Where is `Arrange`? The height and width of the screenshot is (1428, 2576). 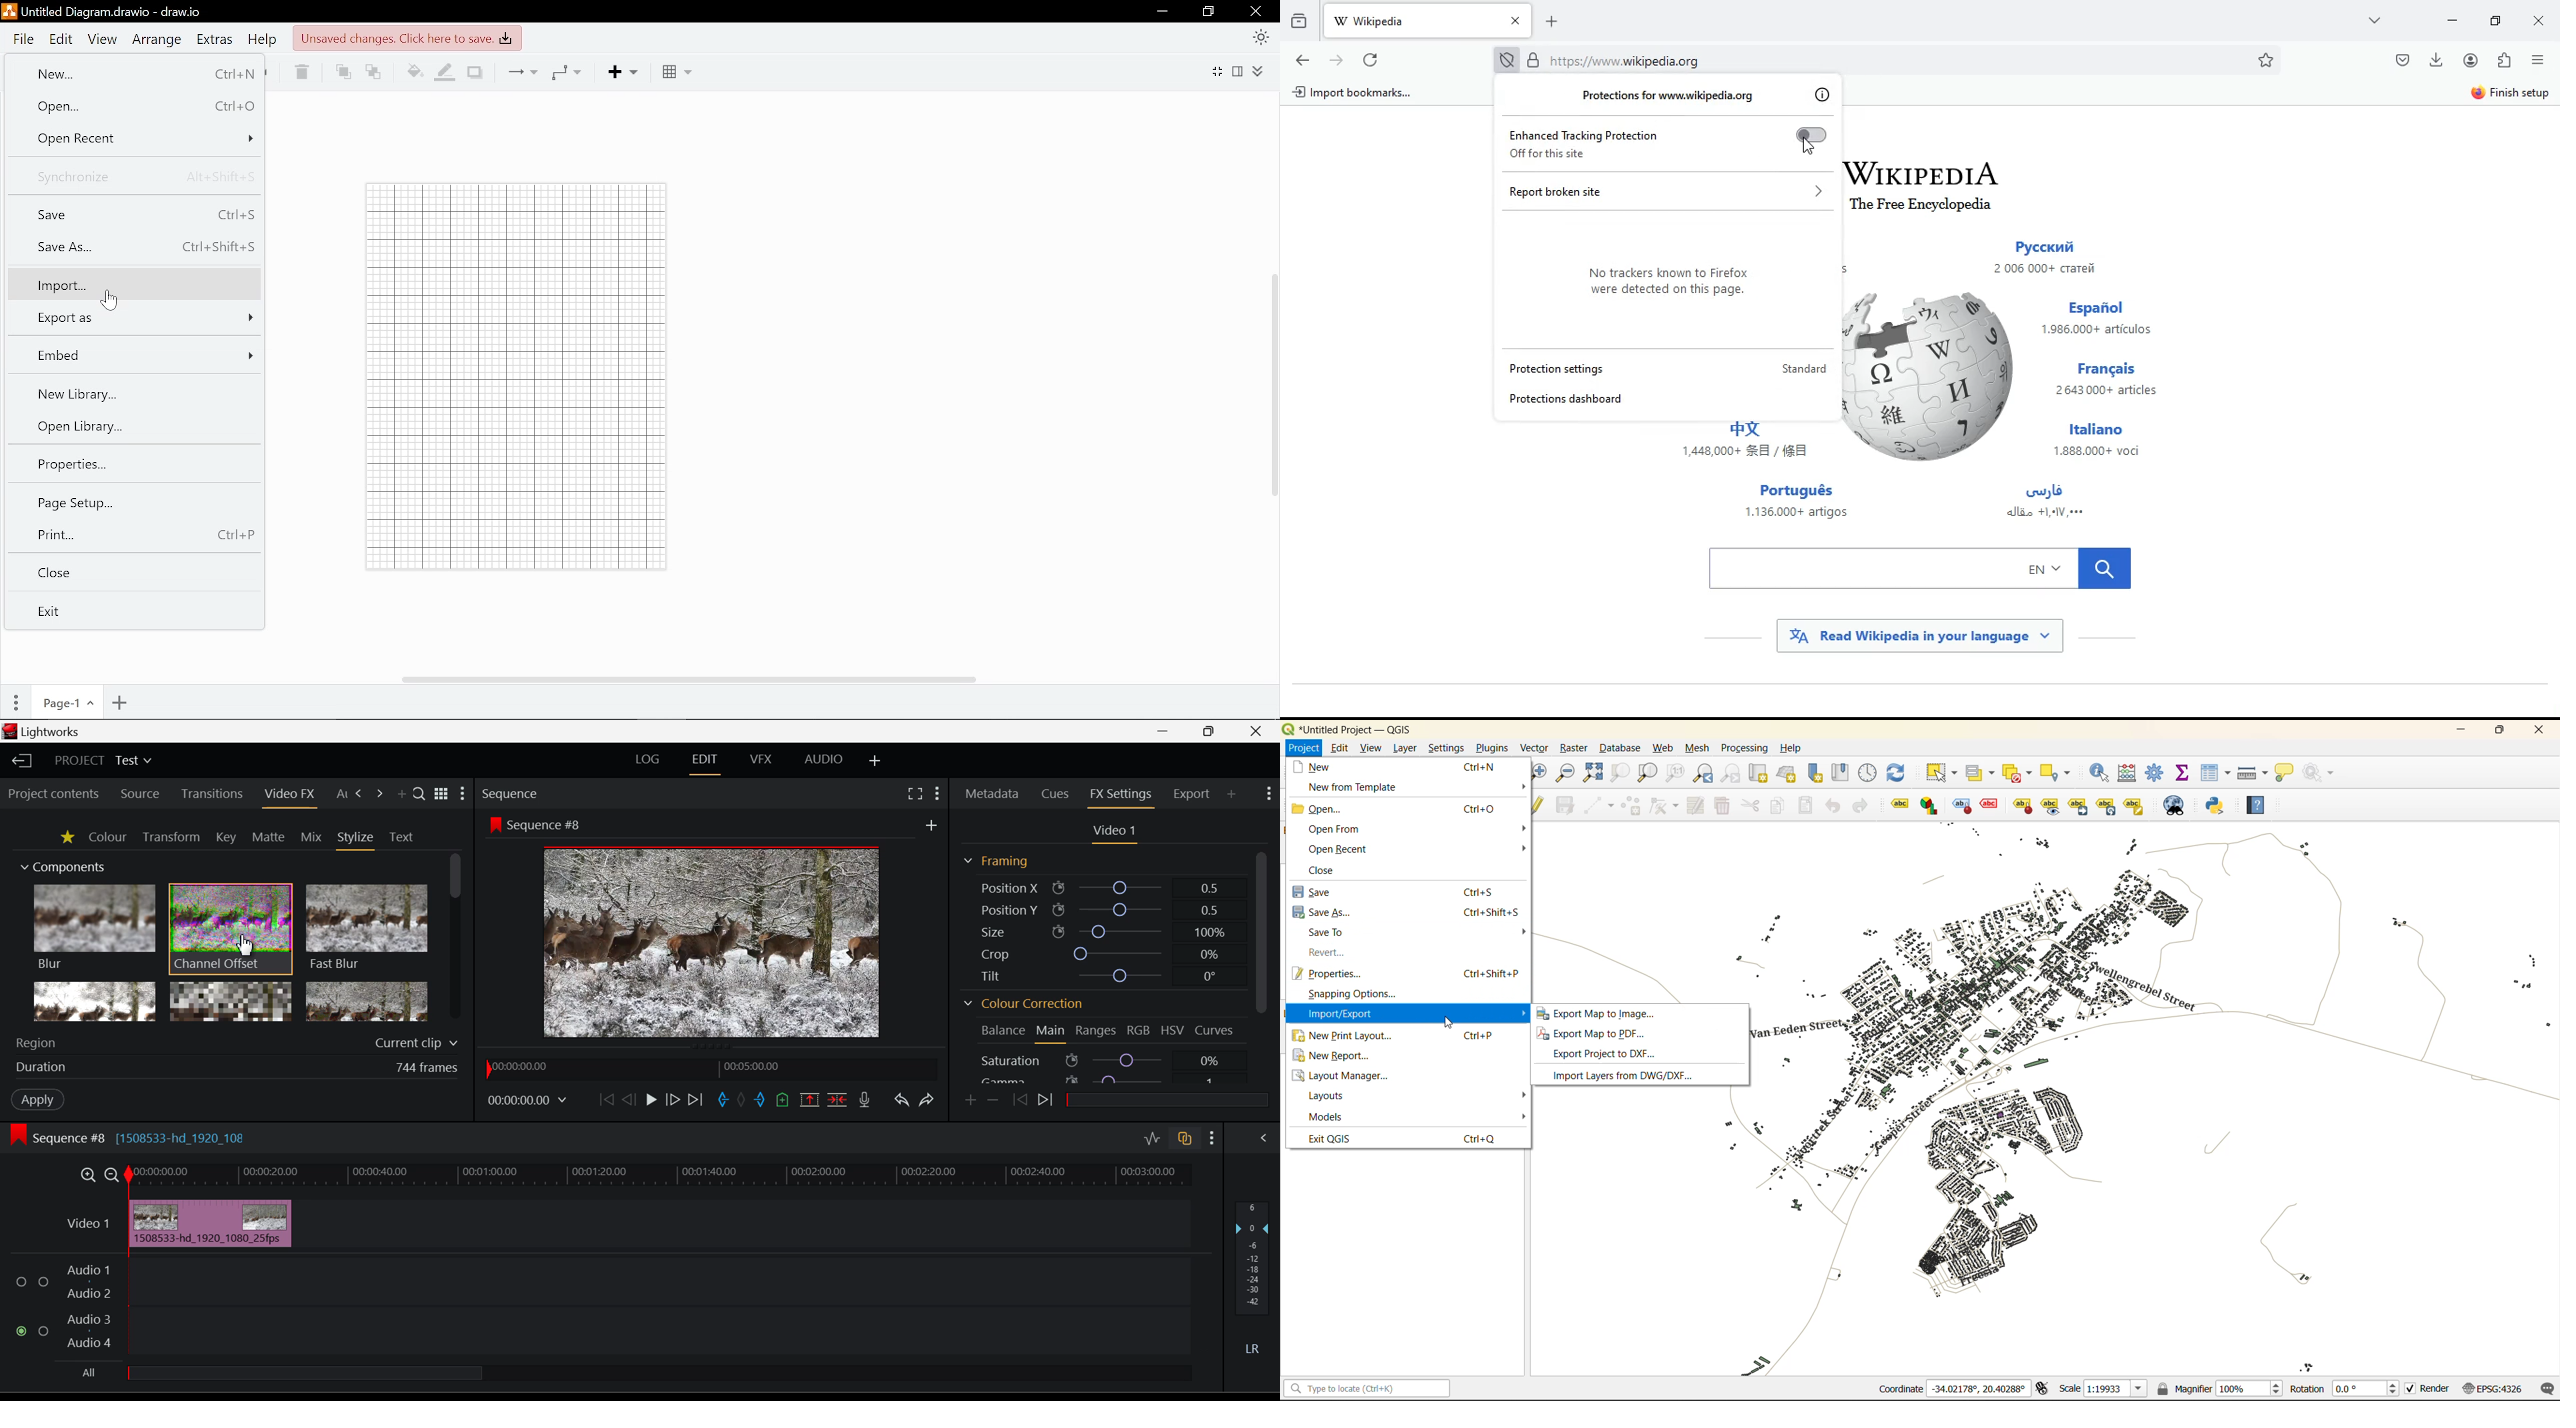 Arrange is located at coordinates (157, 39).